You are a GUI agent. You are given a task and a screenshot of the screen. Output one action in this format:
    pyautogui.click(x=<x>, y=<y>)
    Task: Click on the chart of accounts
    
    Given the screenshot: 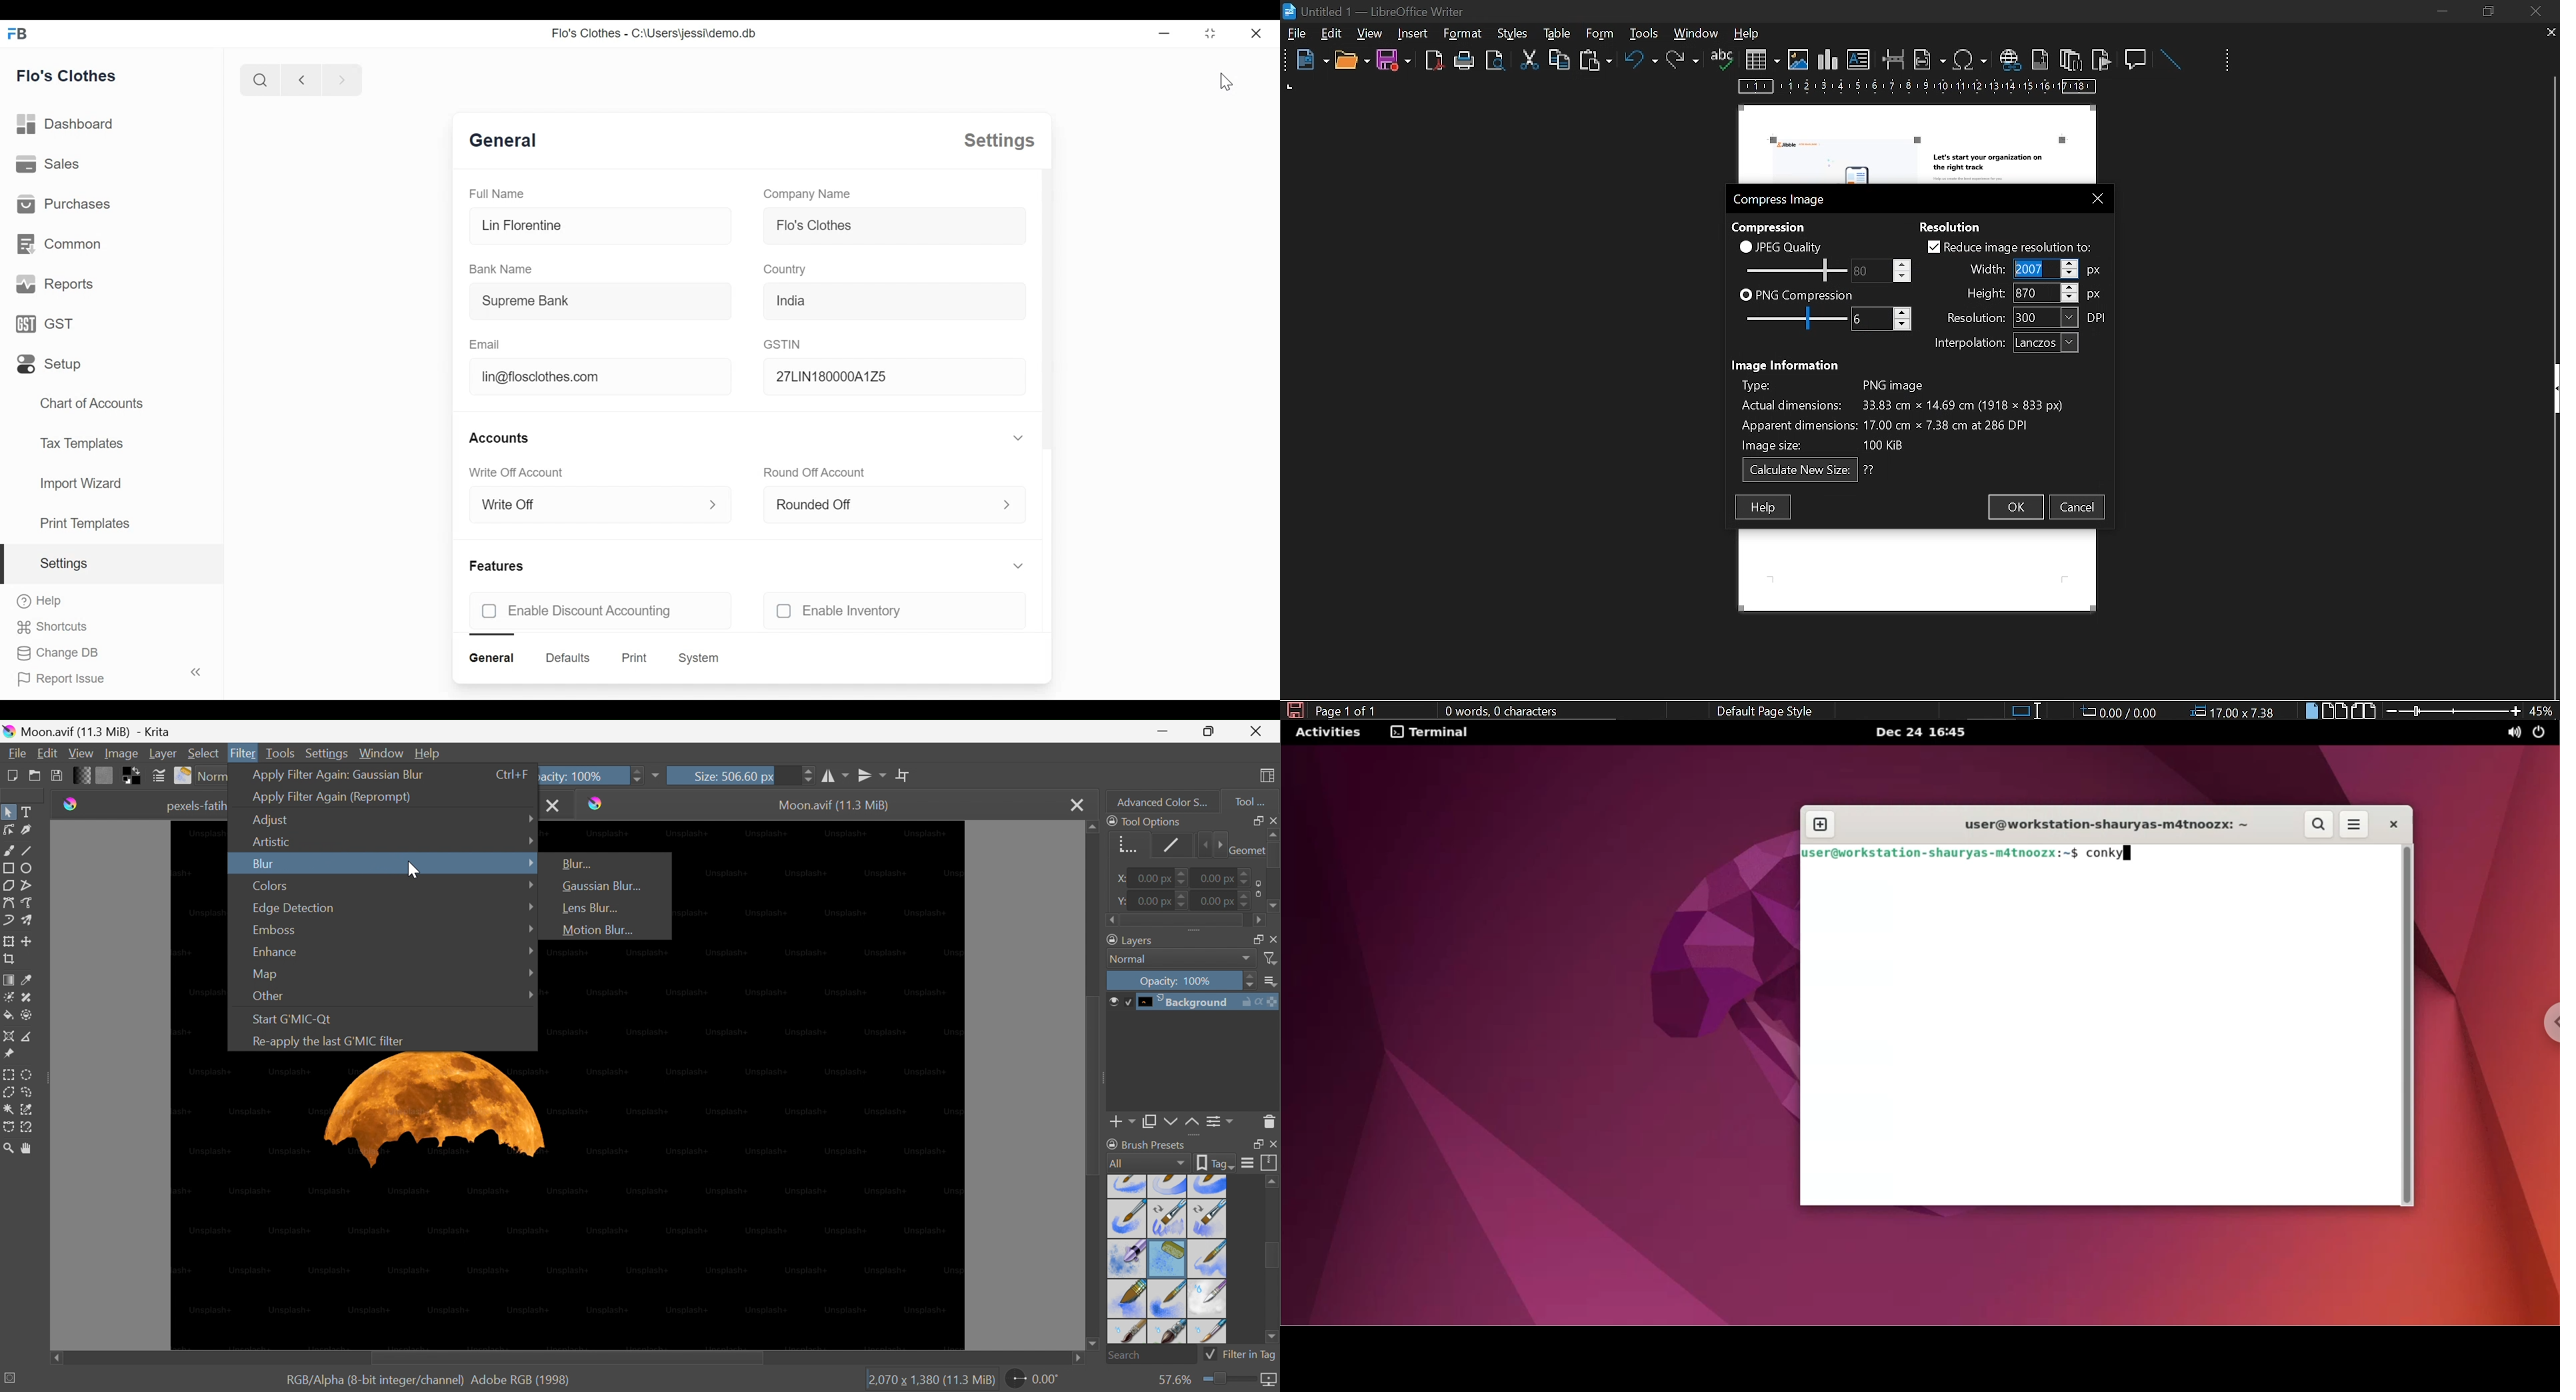 What is the action you would take?
    pyautogui.click(x=93, y=404)
    